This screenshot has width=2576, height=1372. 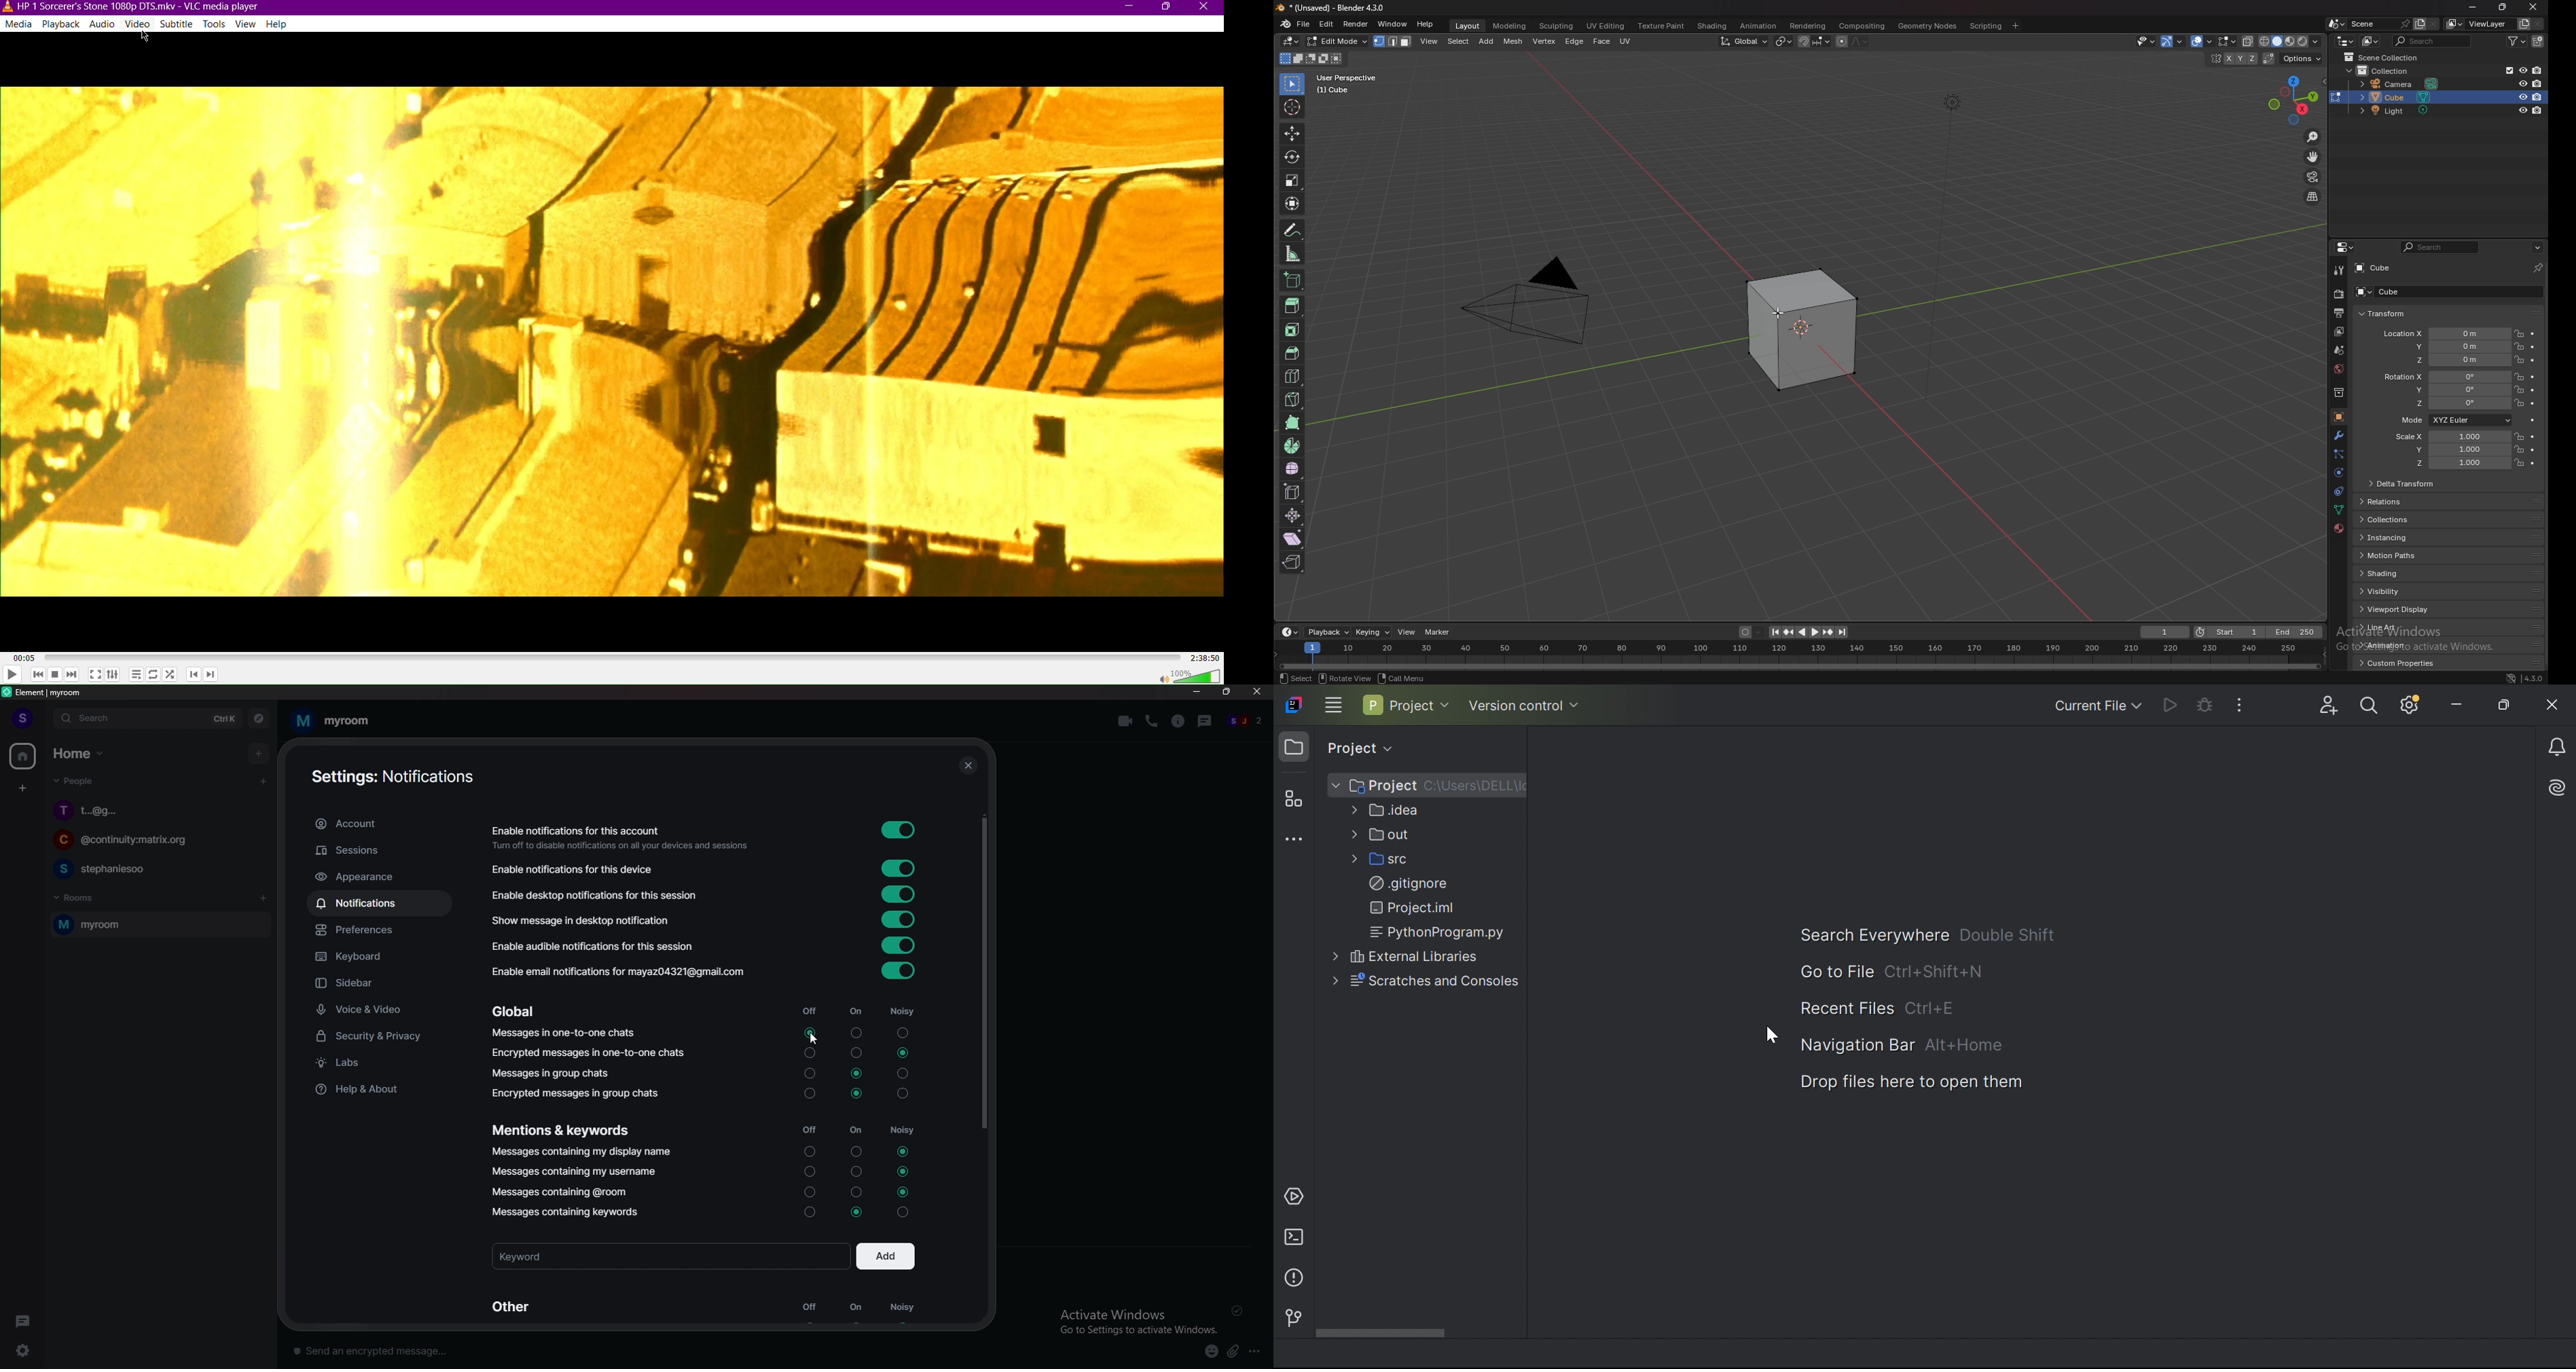 What do you see at coordinates (613, 342) in the screenshot?
I see `wallpaper` at bounding box center [613, 342].